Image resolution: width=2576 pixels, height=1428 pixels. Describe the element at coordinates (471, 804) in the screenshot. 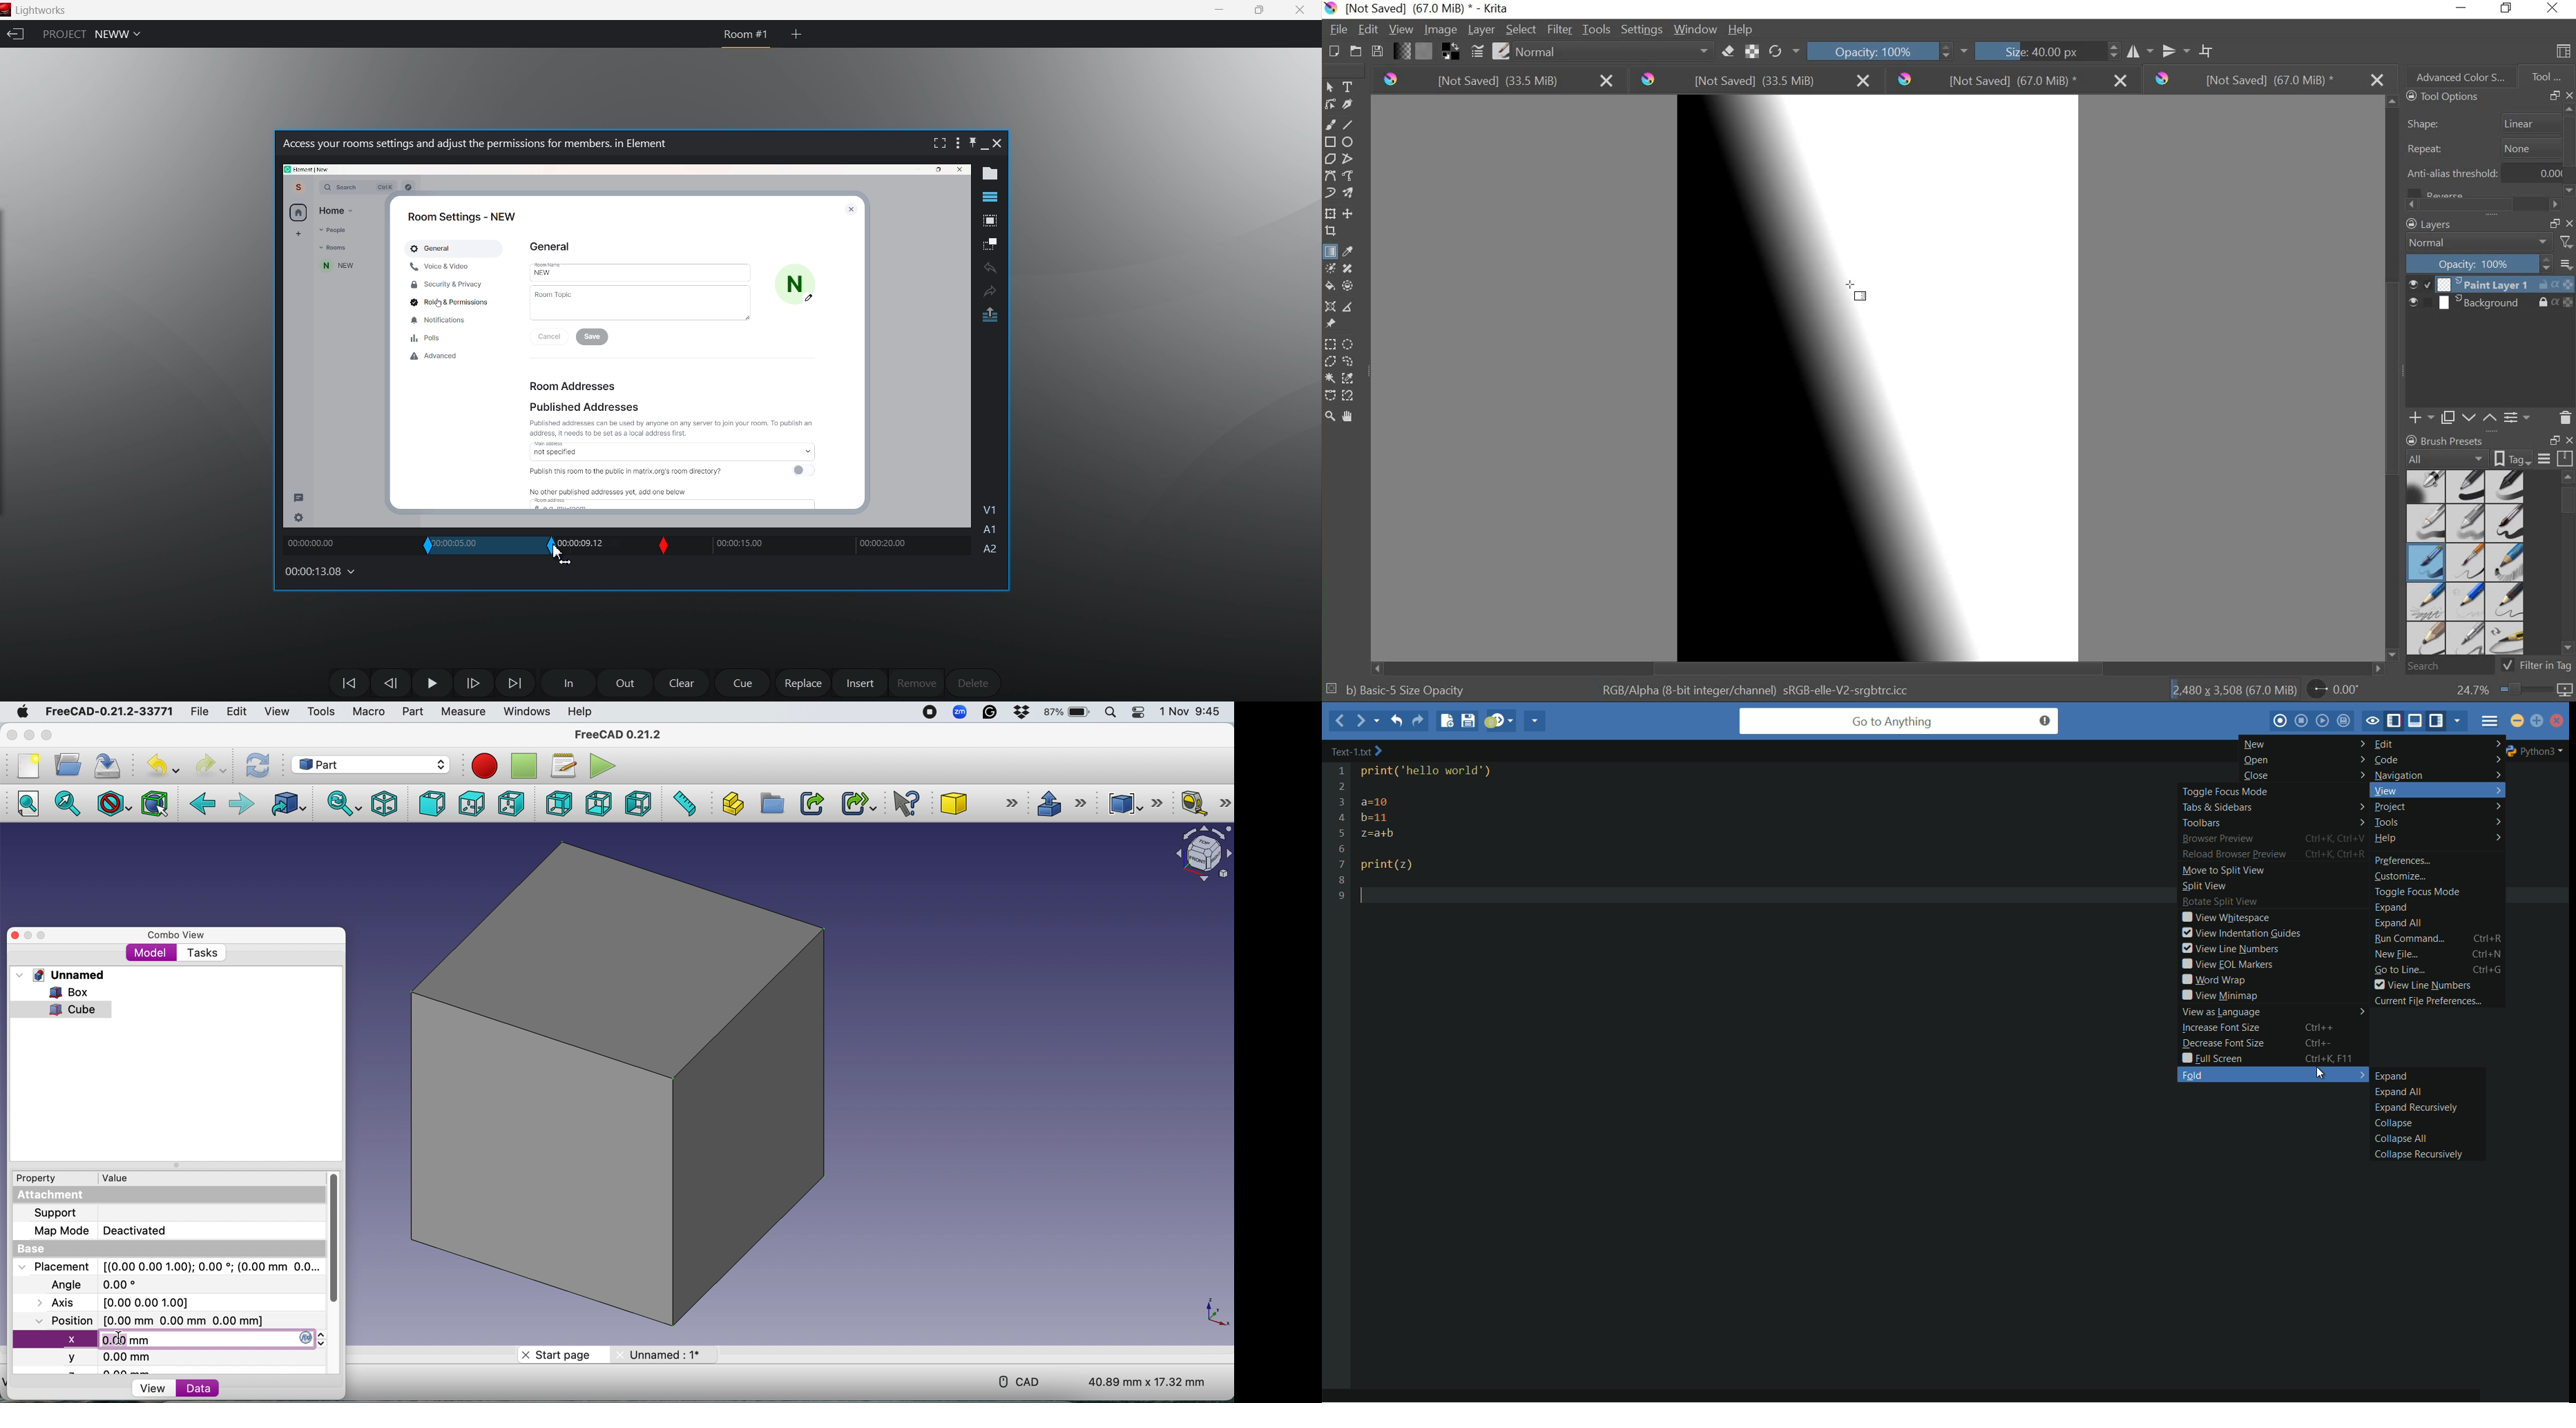

I see `Top` at that location.